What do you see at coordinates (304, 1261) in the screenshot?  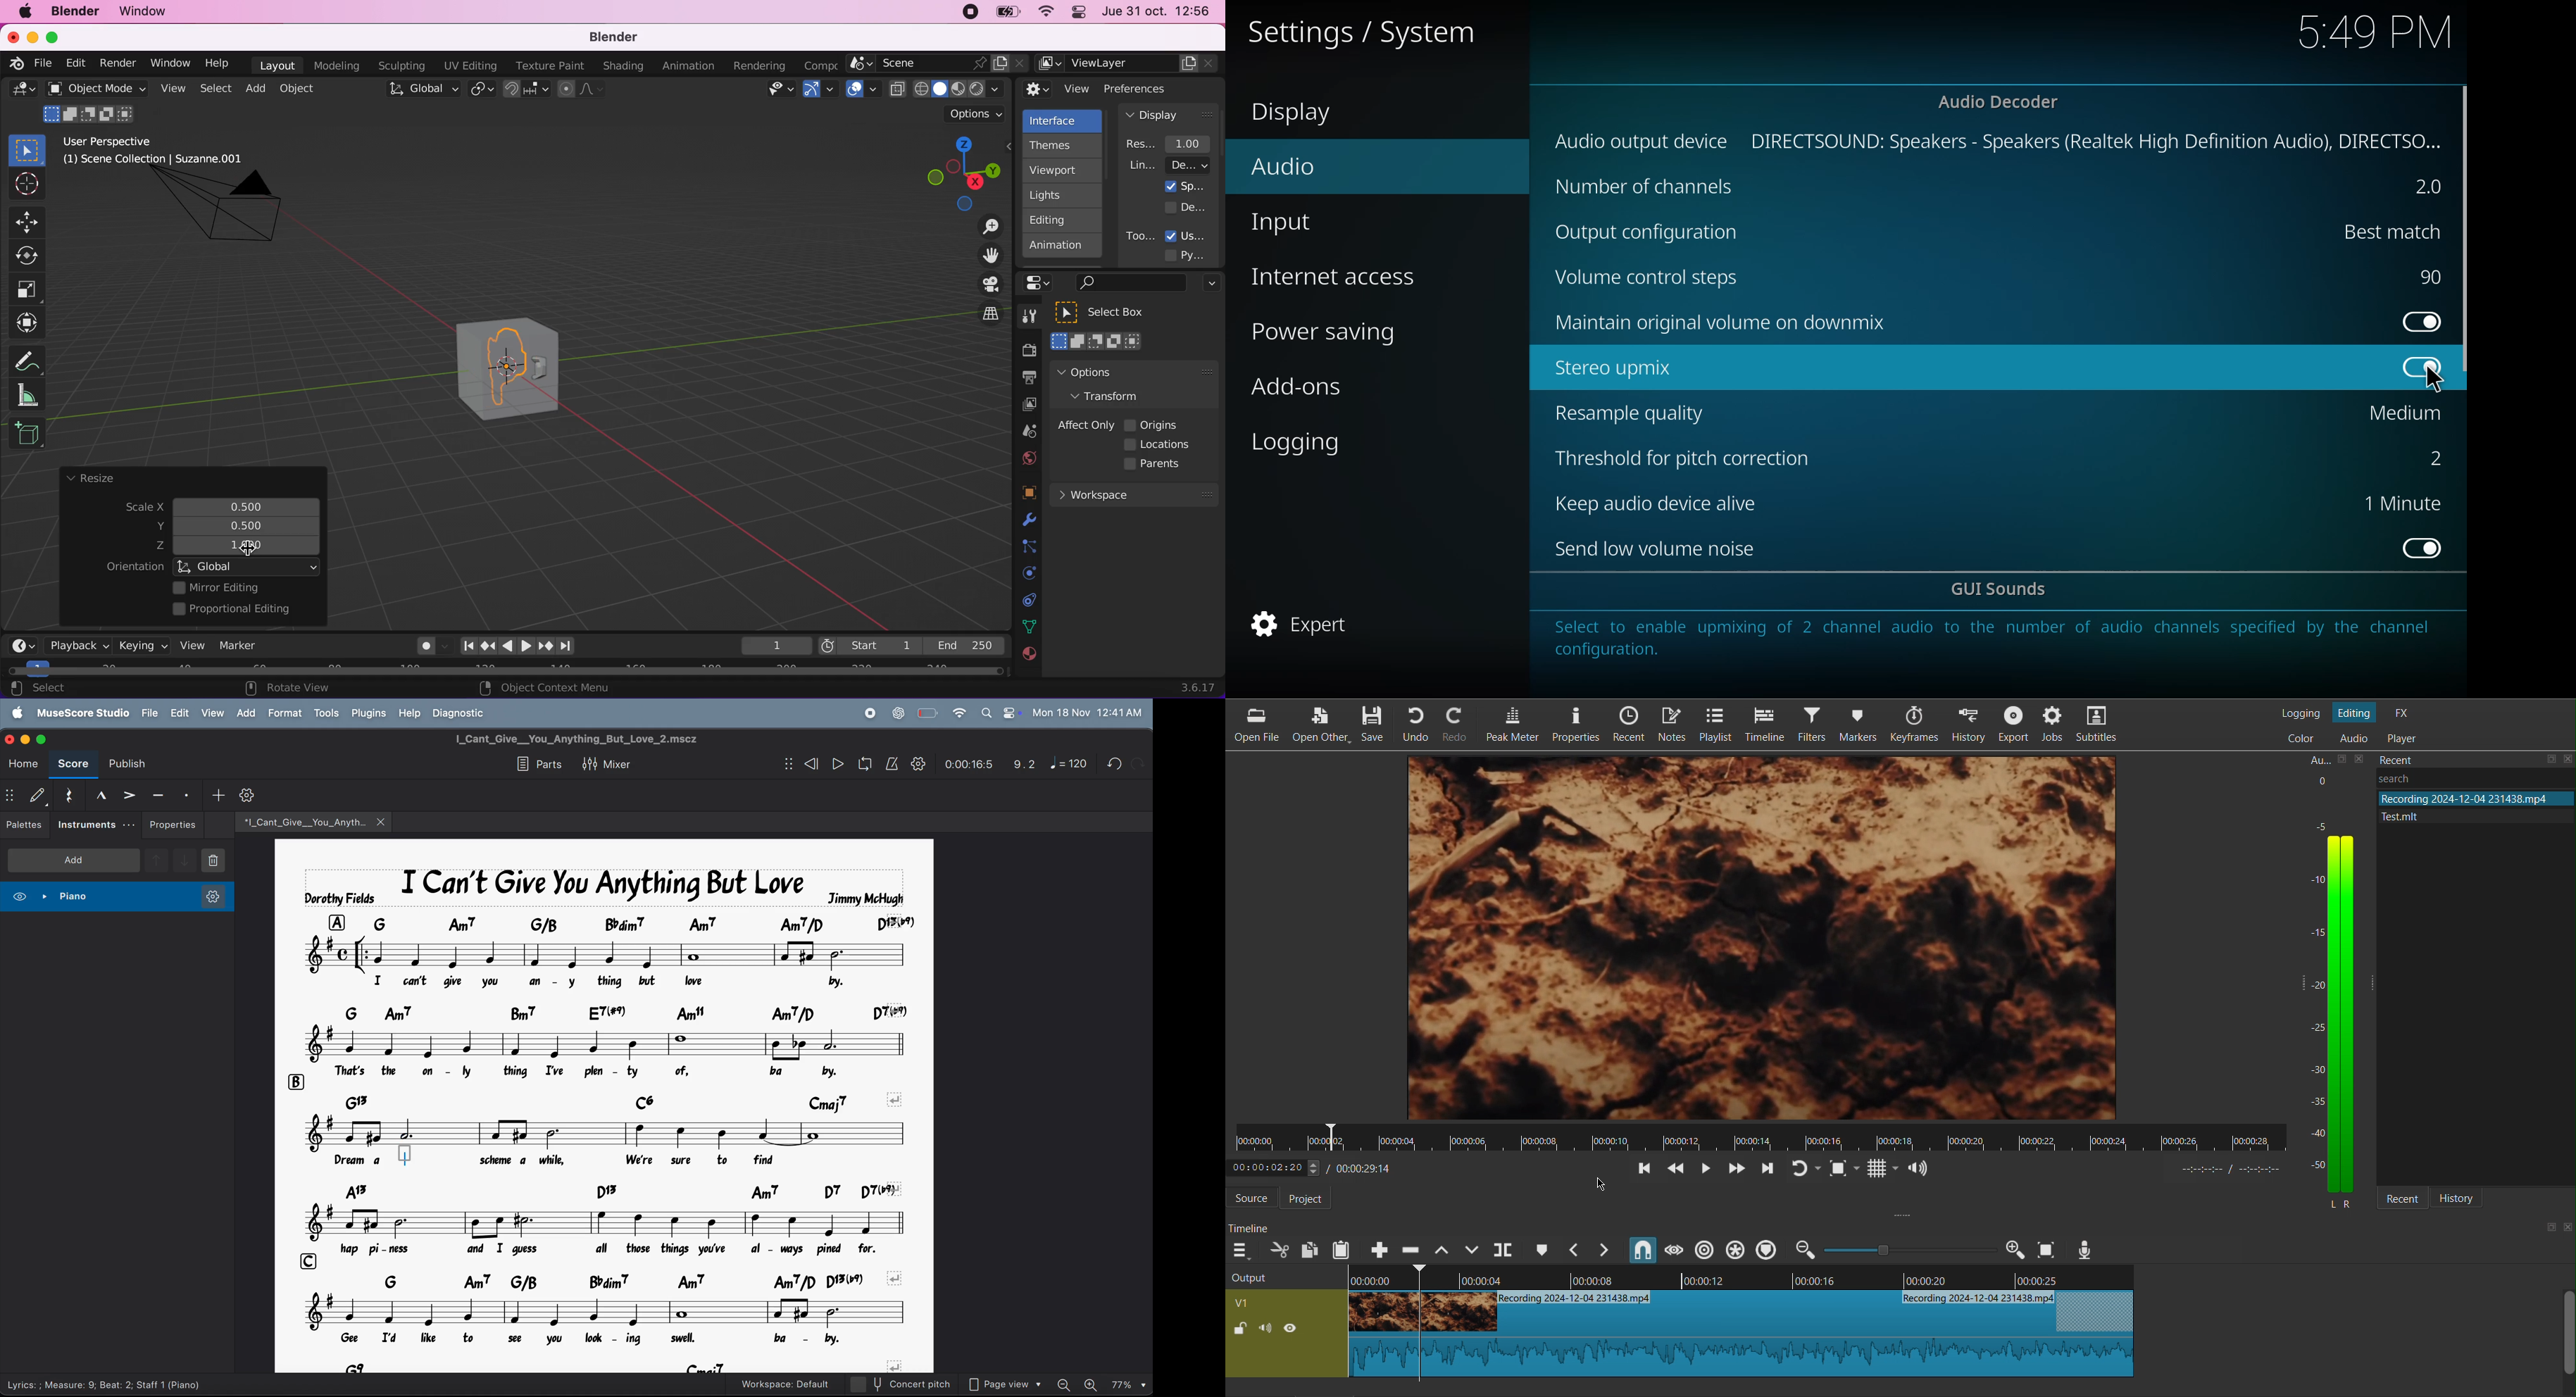 I see `row` at bounding box center [304, 1261].